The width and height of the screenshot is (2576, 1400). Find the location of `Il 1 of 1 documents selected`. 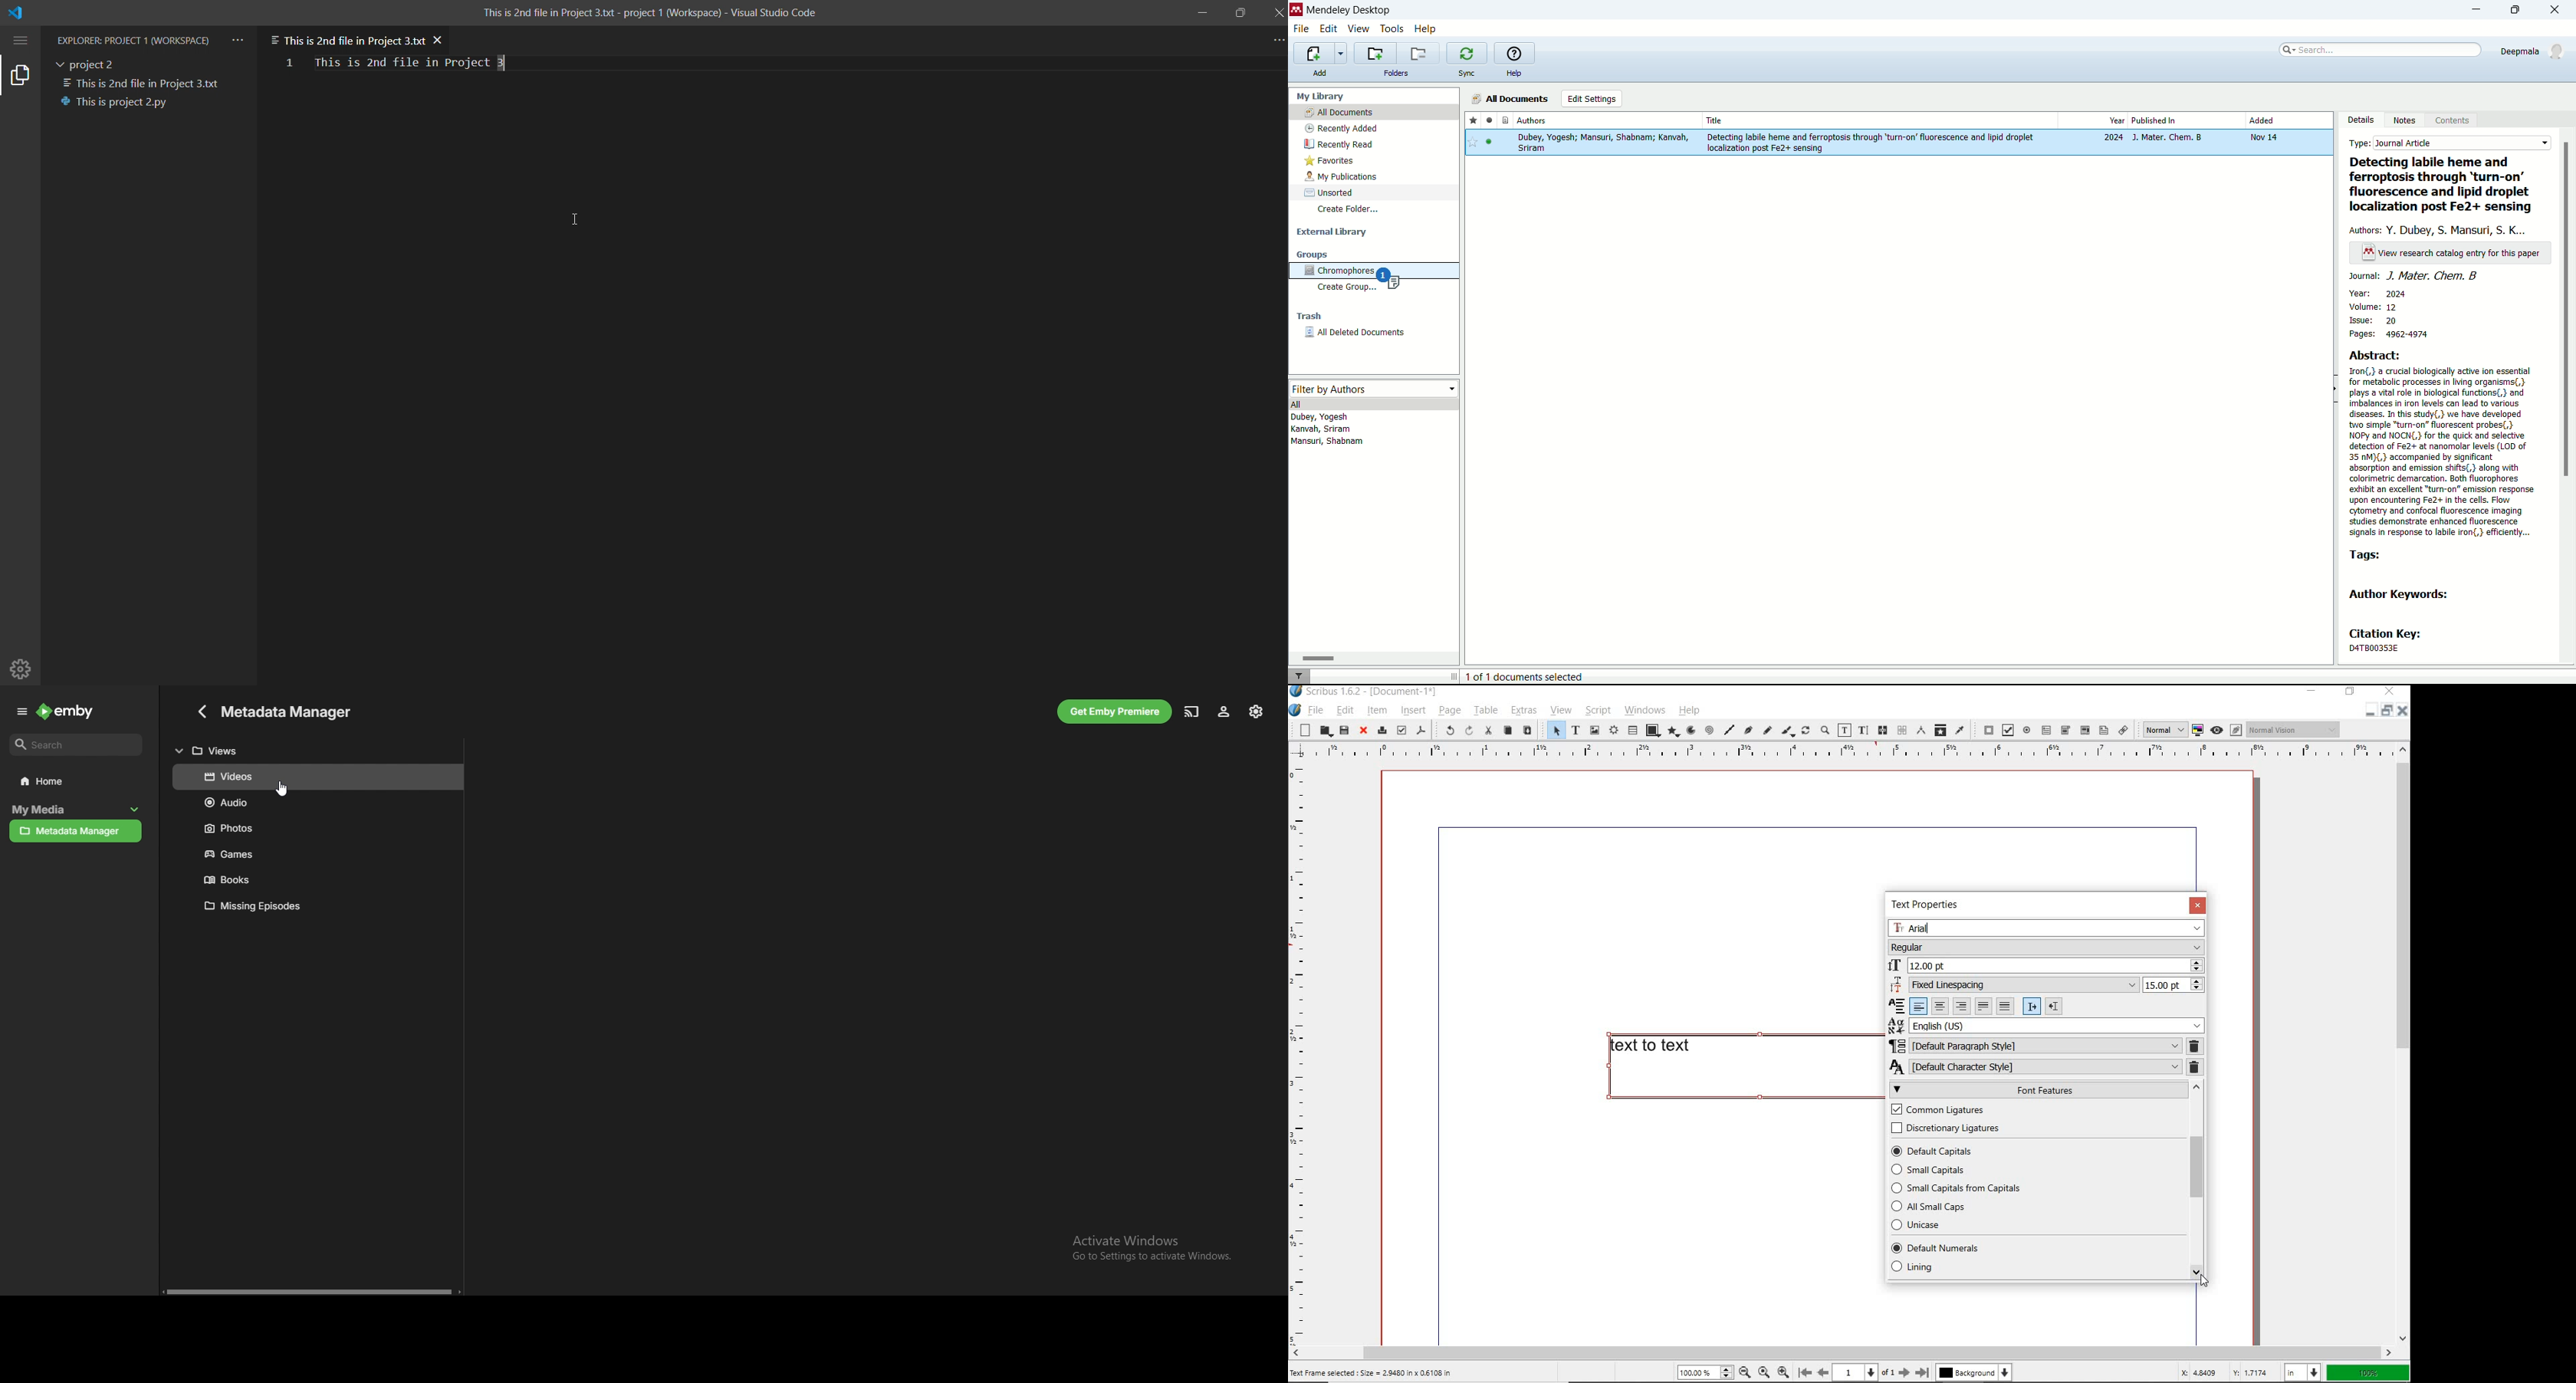

Il 1 of 1 documents selected is located at coordinates (1551, 676).